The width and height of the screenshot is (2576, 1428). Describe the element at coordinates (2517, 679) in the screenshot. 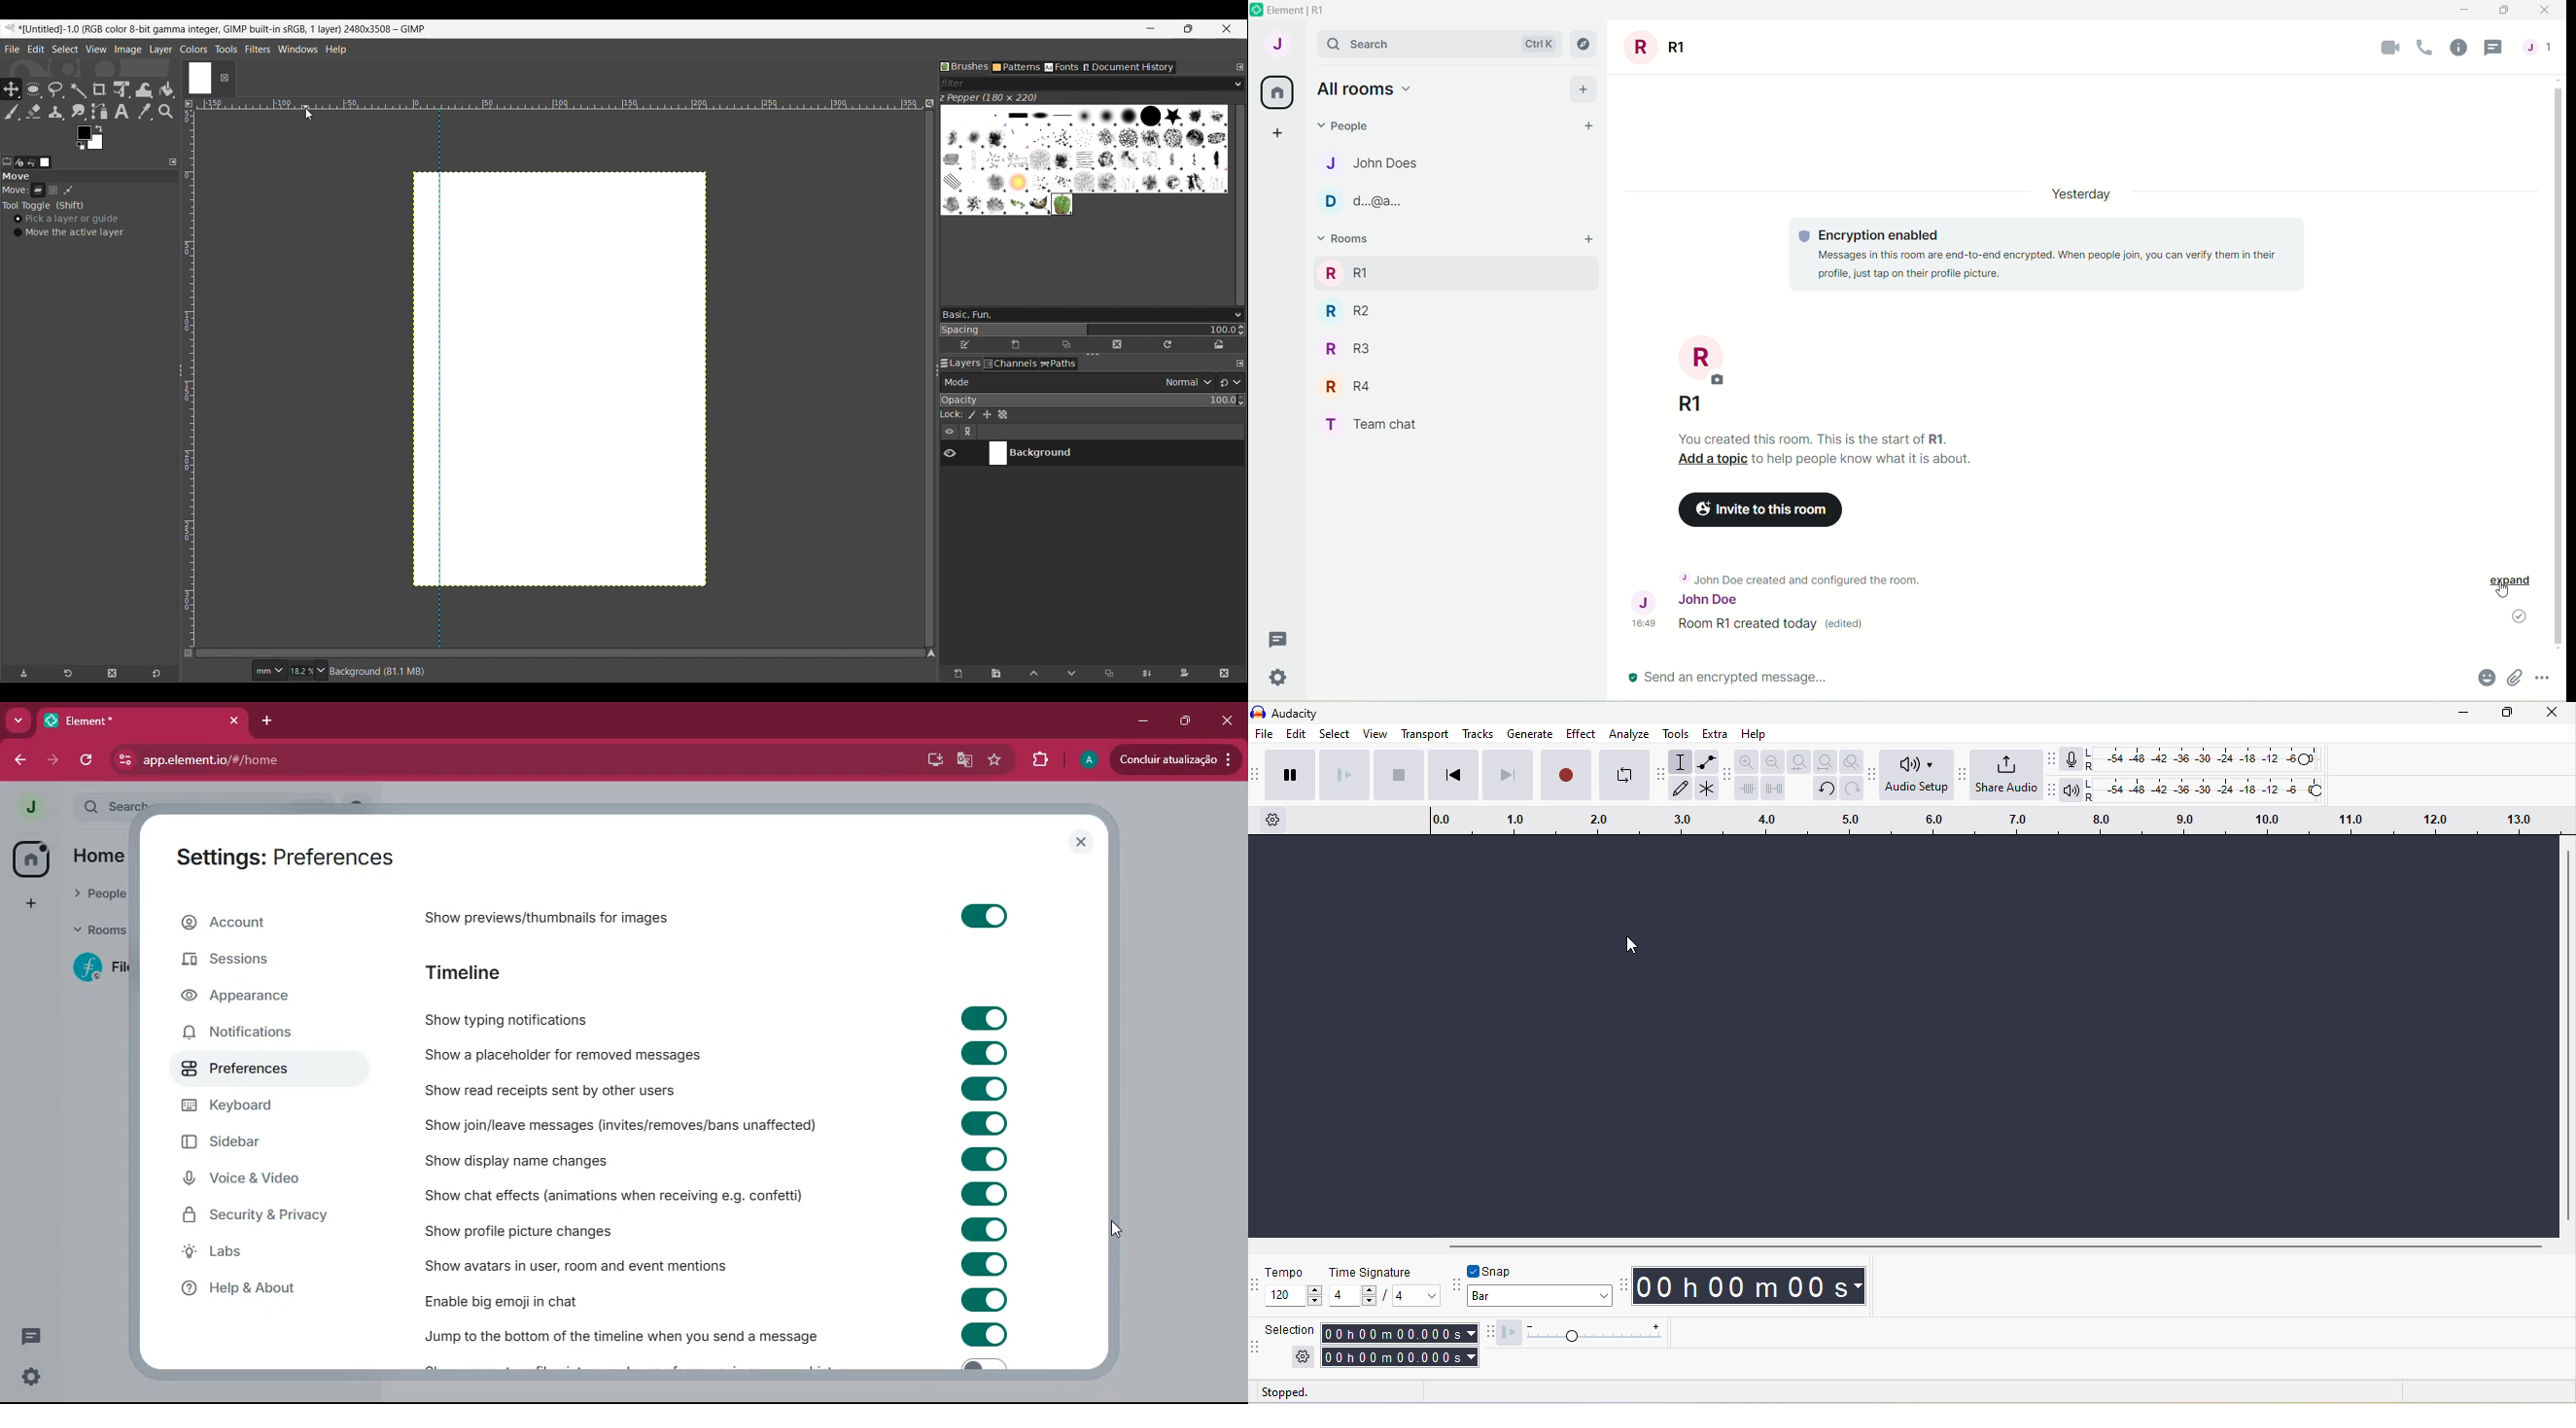

I see `Attachment` at that location.